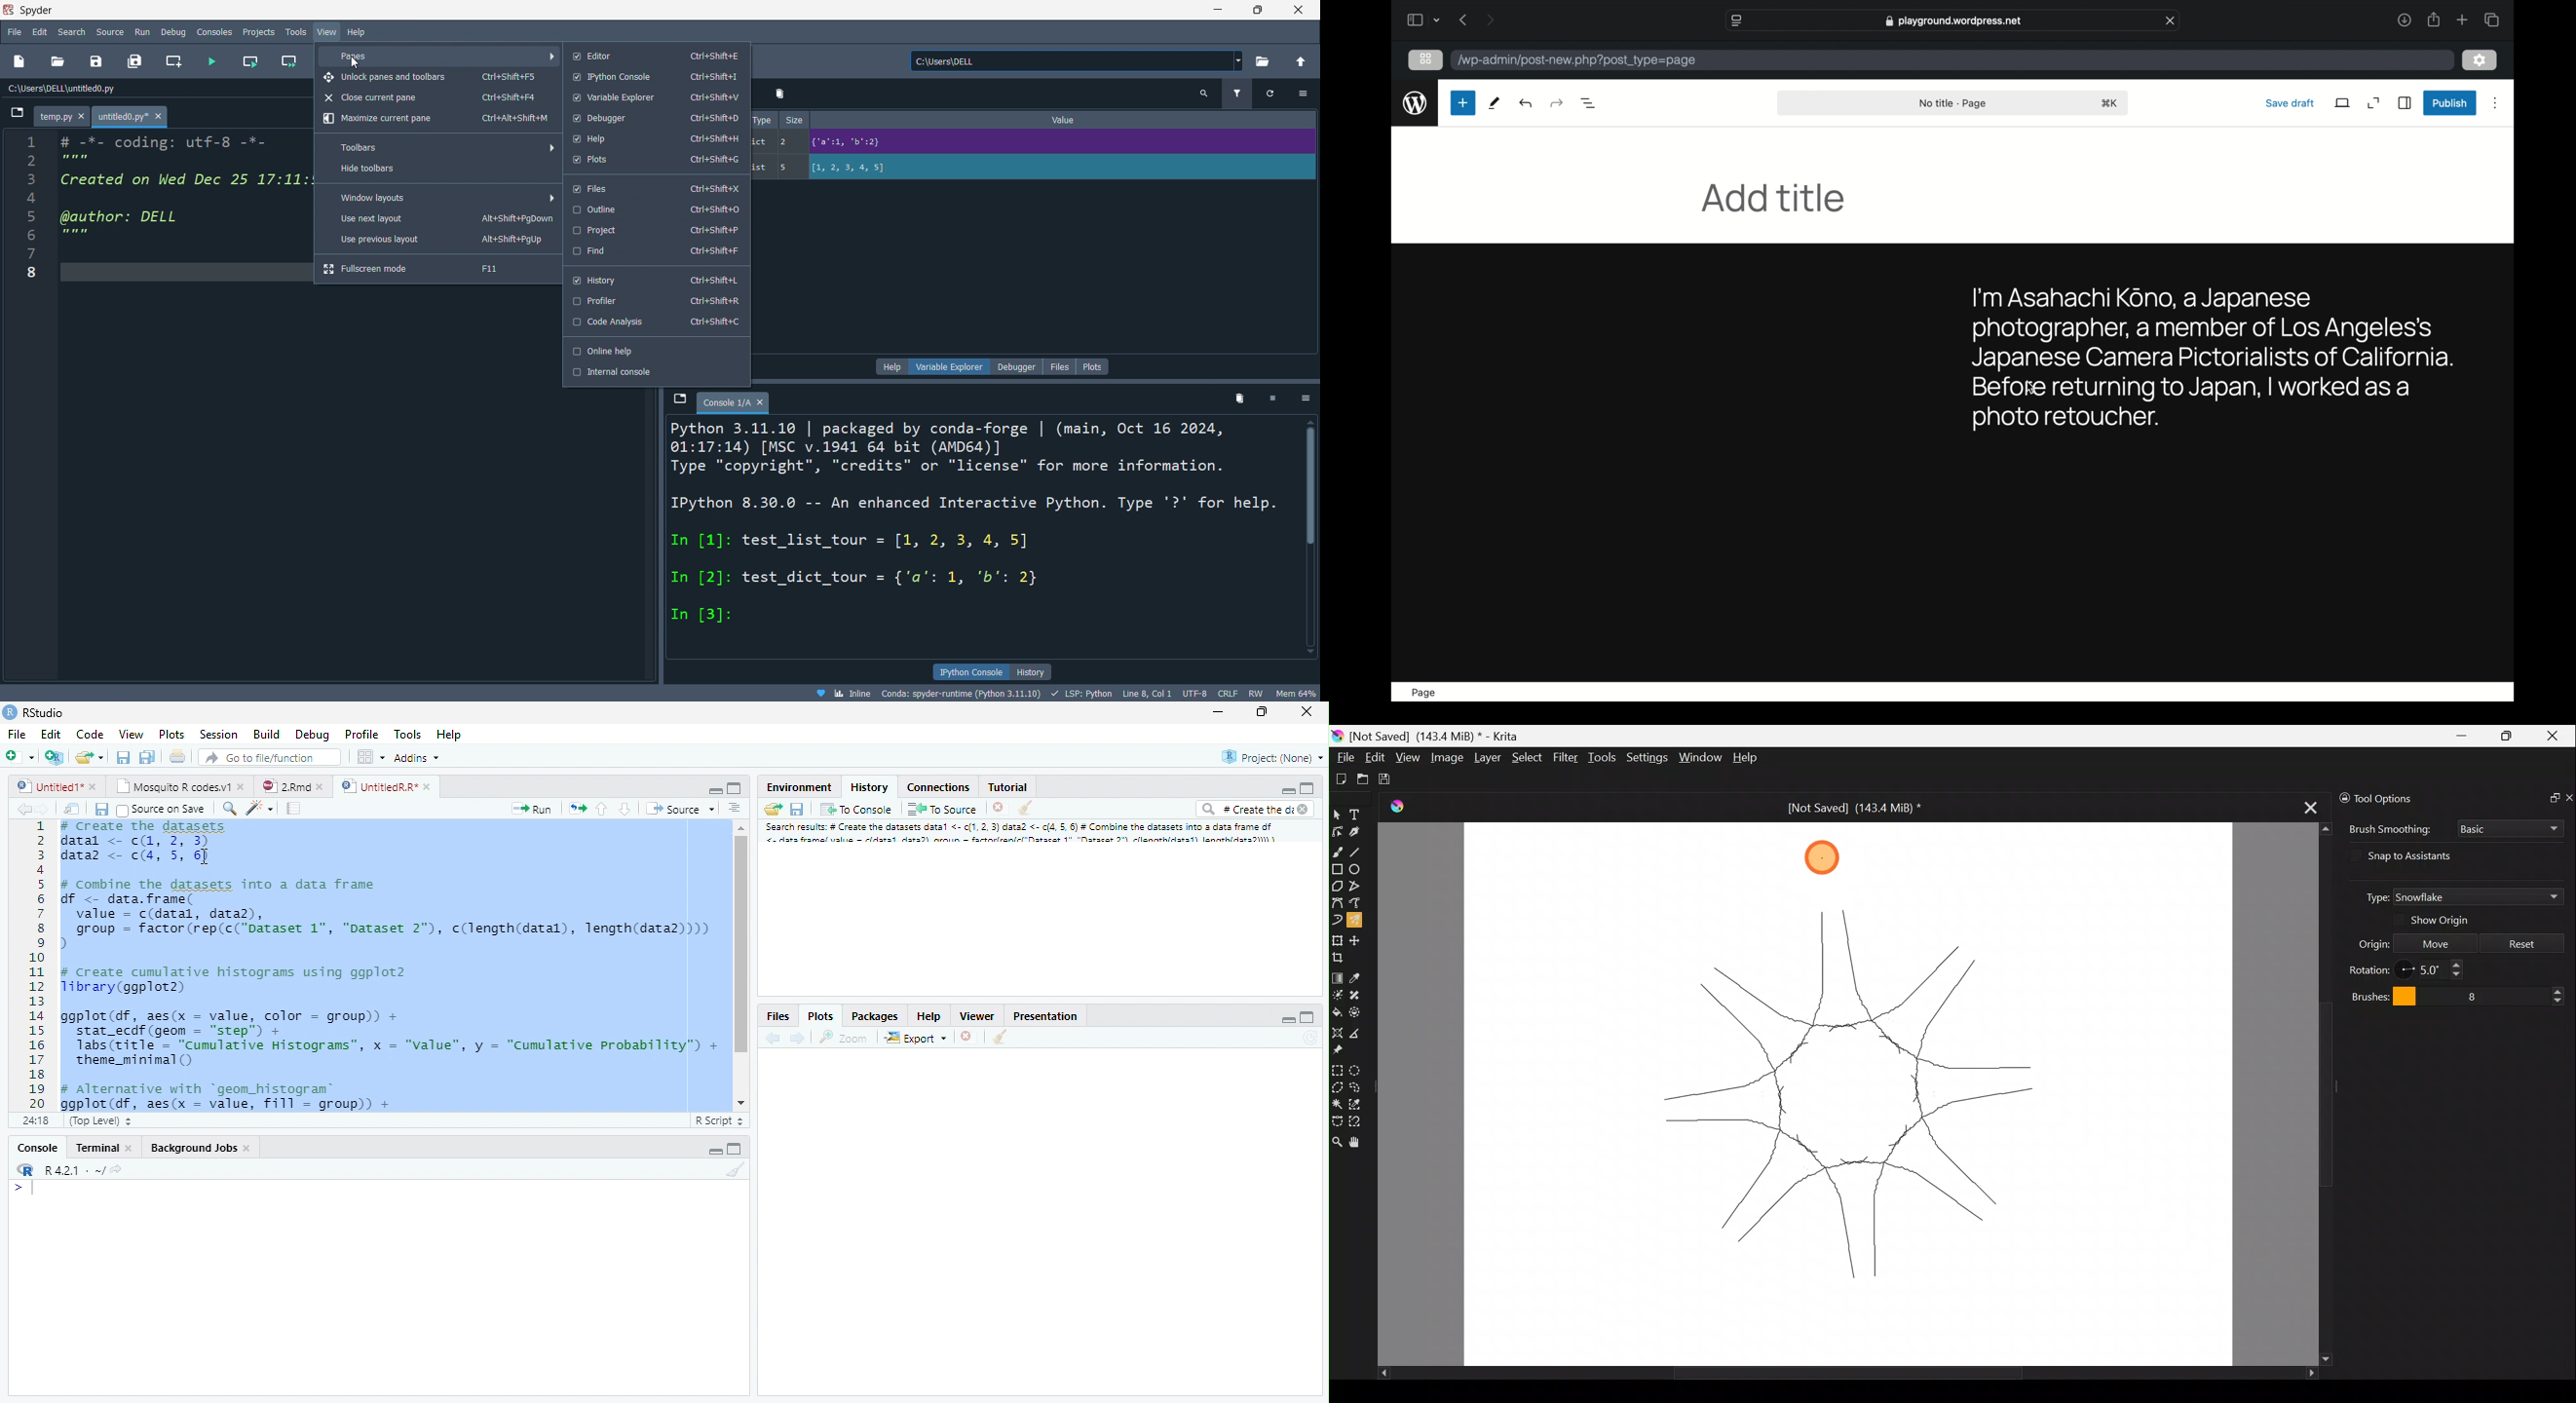 The image size is (2576, 1428). I want to click on untitled, so click(132, 118).